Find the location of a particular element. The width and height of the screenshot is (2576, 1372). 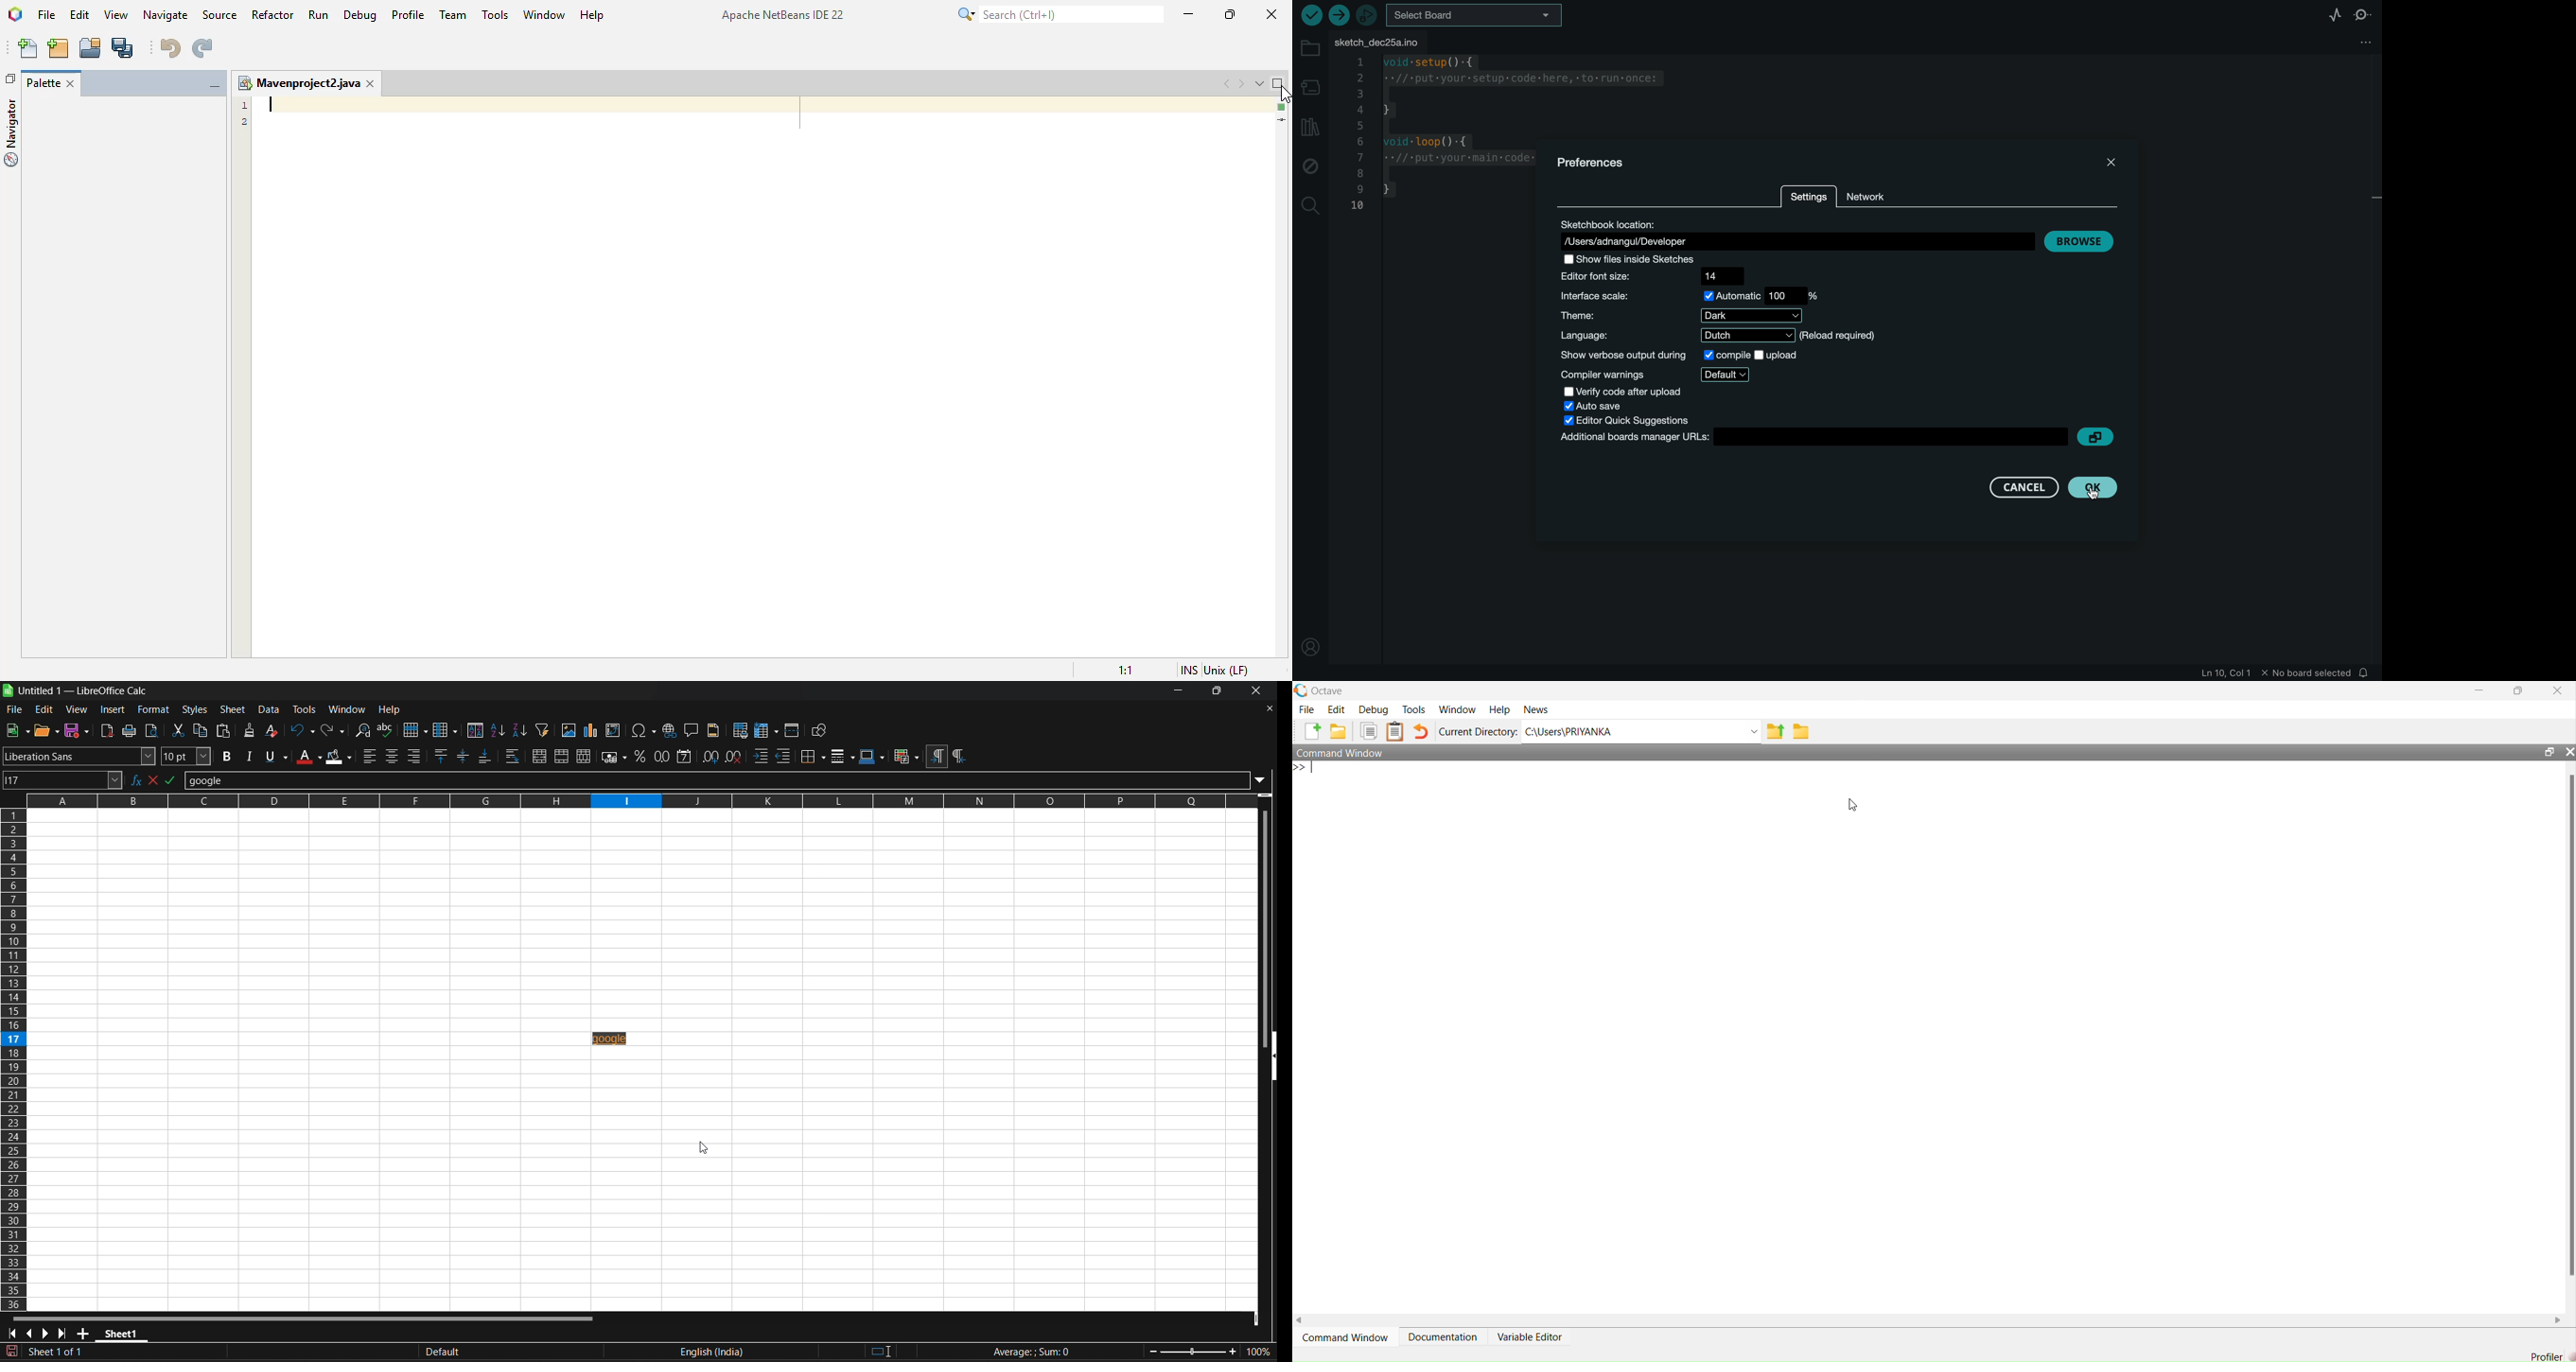

column is located at coordinates (447, 729).